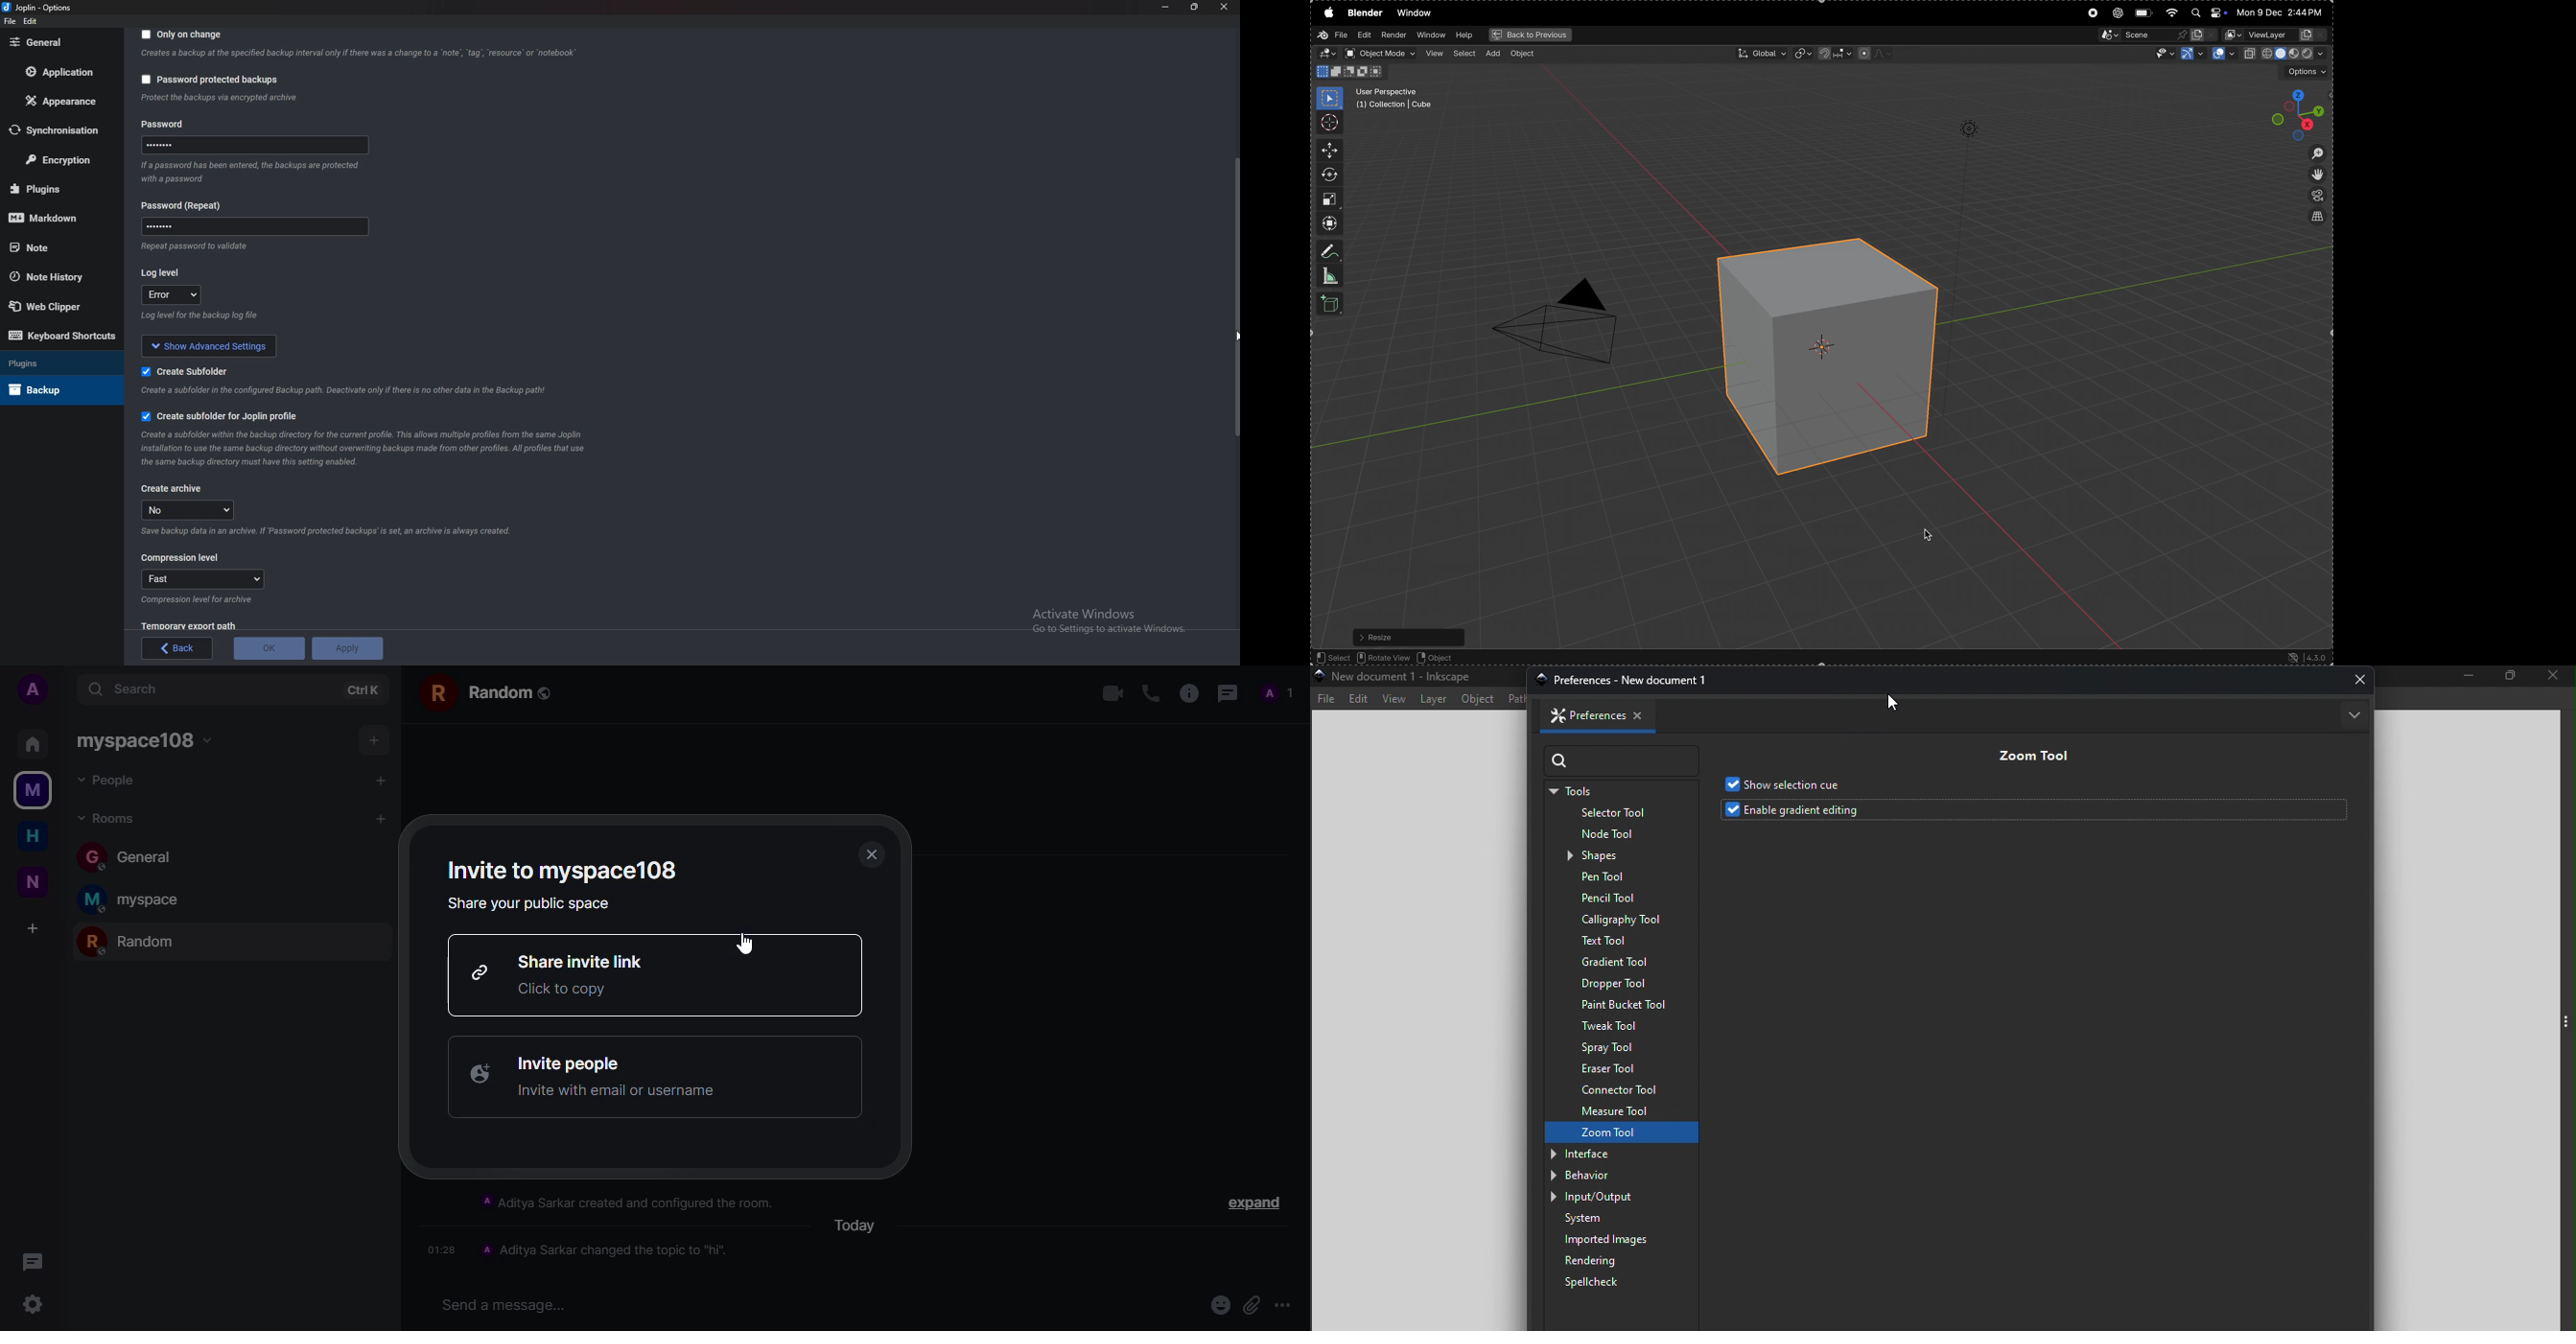 The height and width of the screenshot is (1344, 2576). Describe the element at coordinates (1513, 698) in the screenshot. I see `Path` at that location.